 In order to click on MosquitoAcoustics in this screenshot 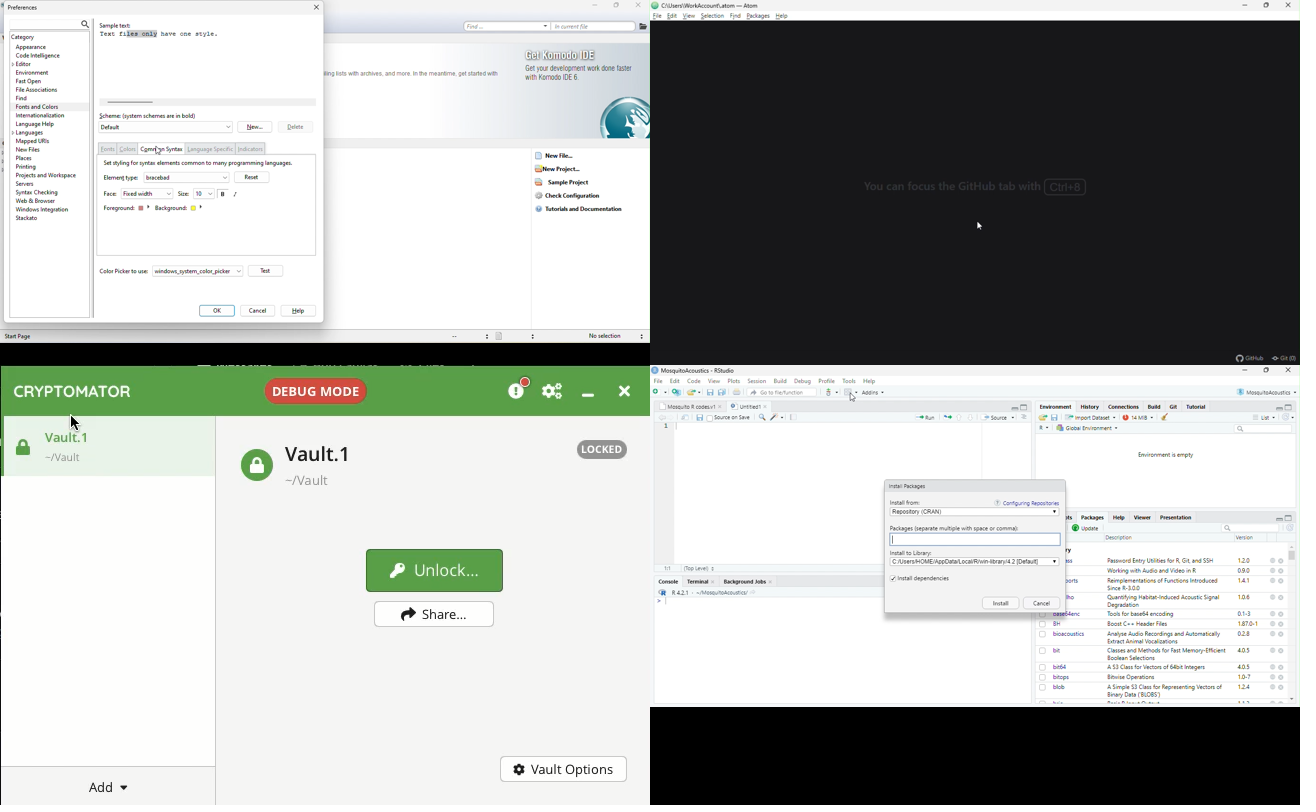, I will do `click(1266, 392)`.